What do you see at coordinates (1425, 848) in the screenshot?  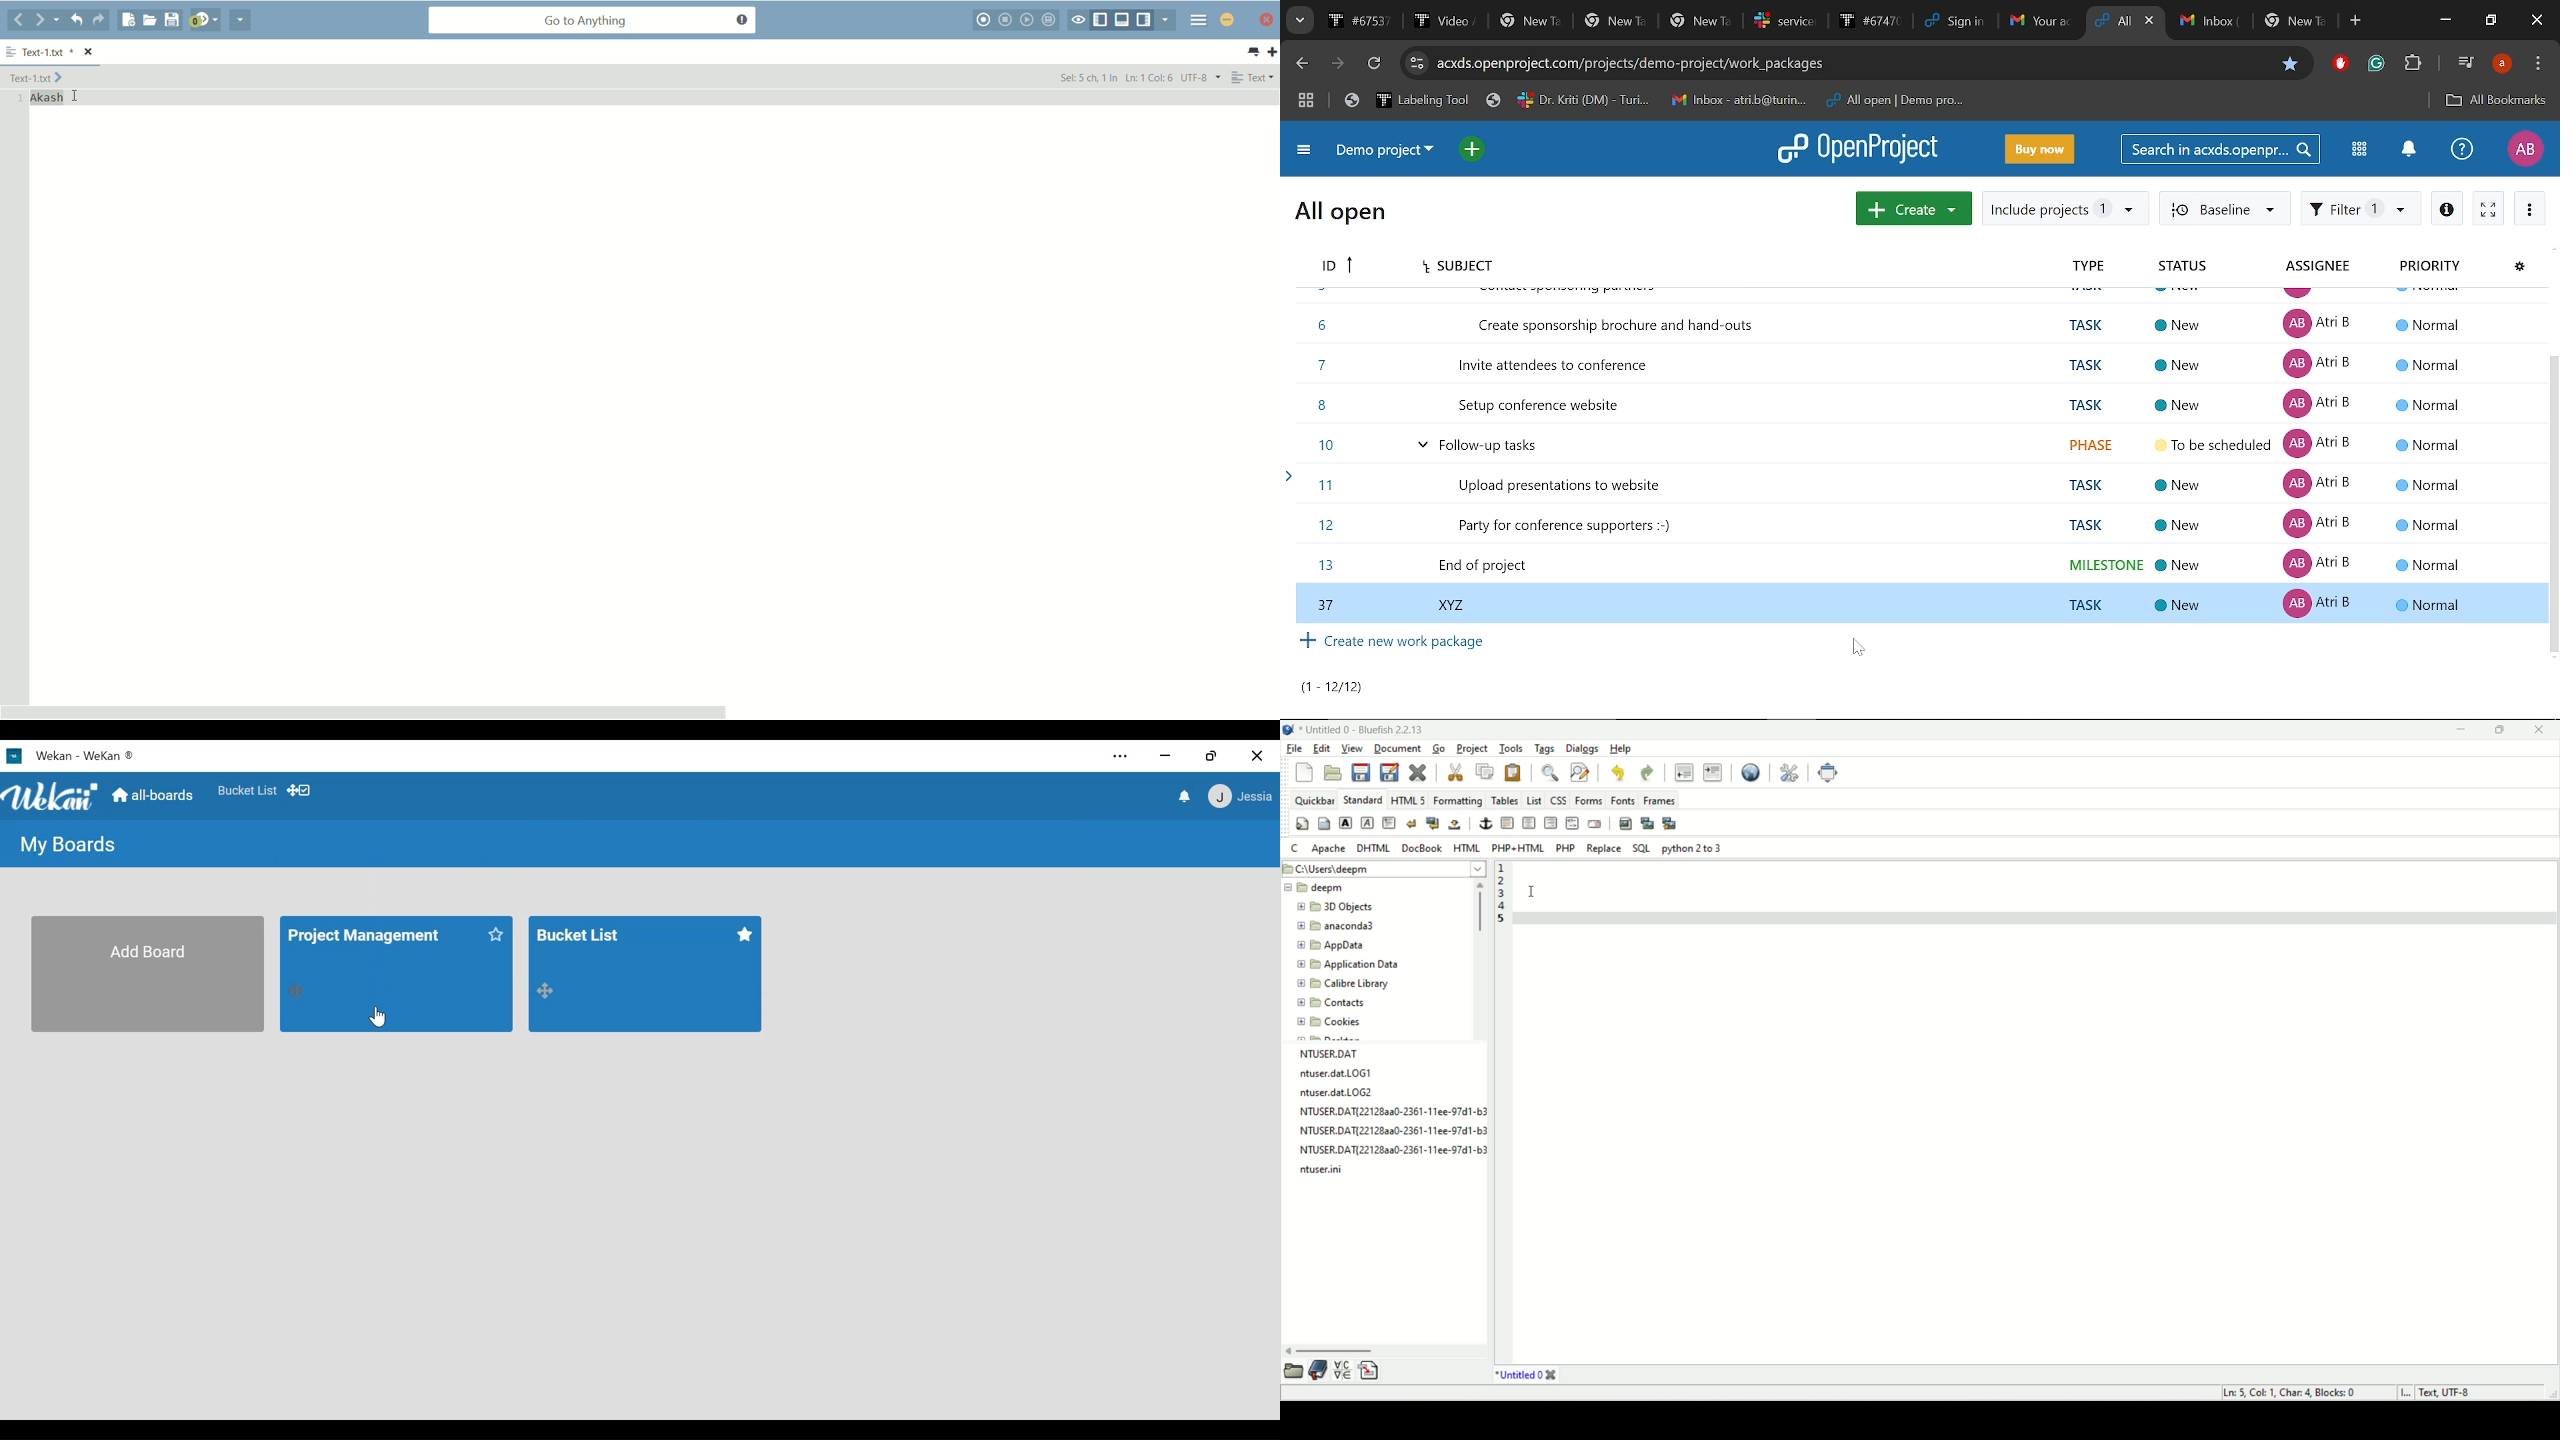 I see `DOCBOOK` at bounding box center [1425, 848].